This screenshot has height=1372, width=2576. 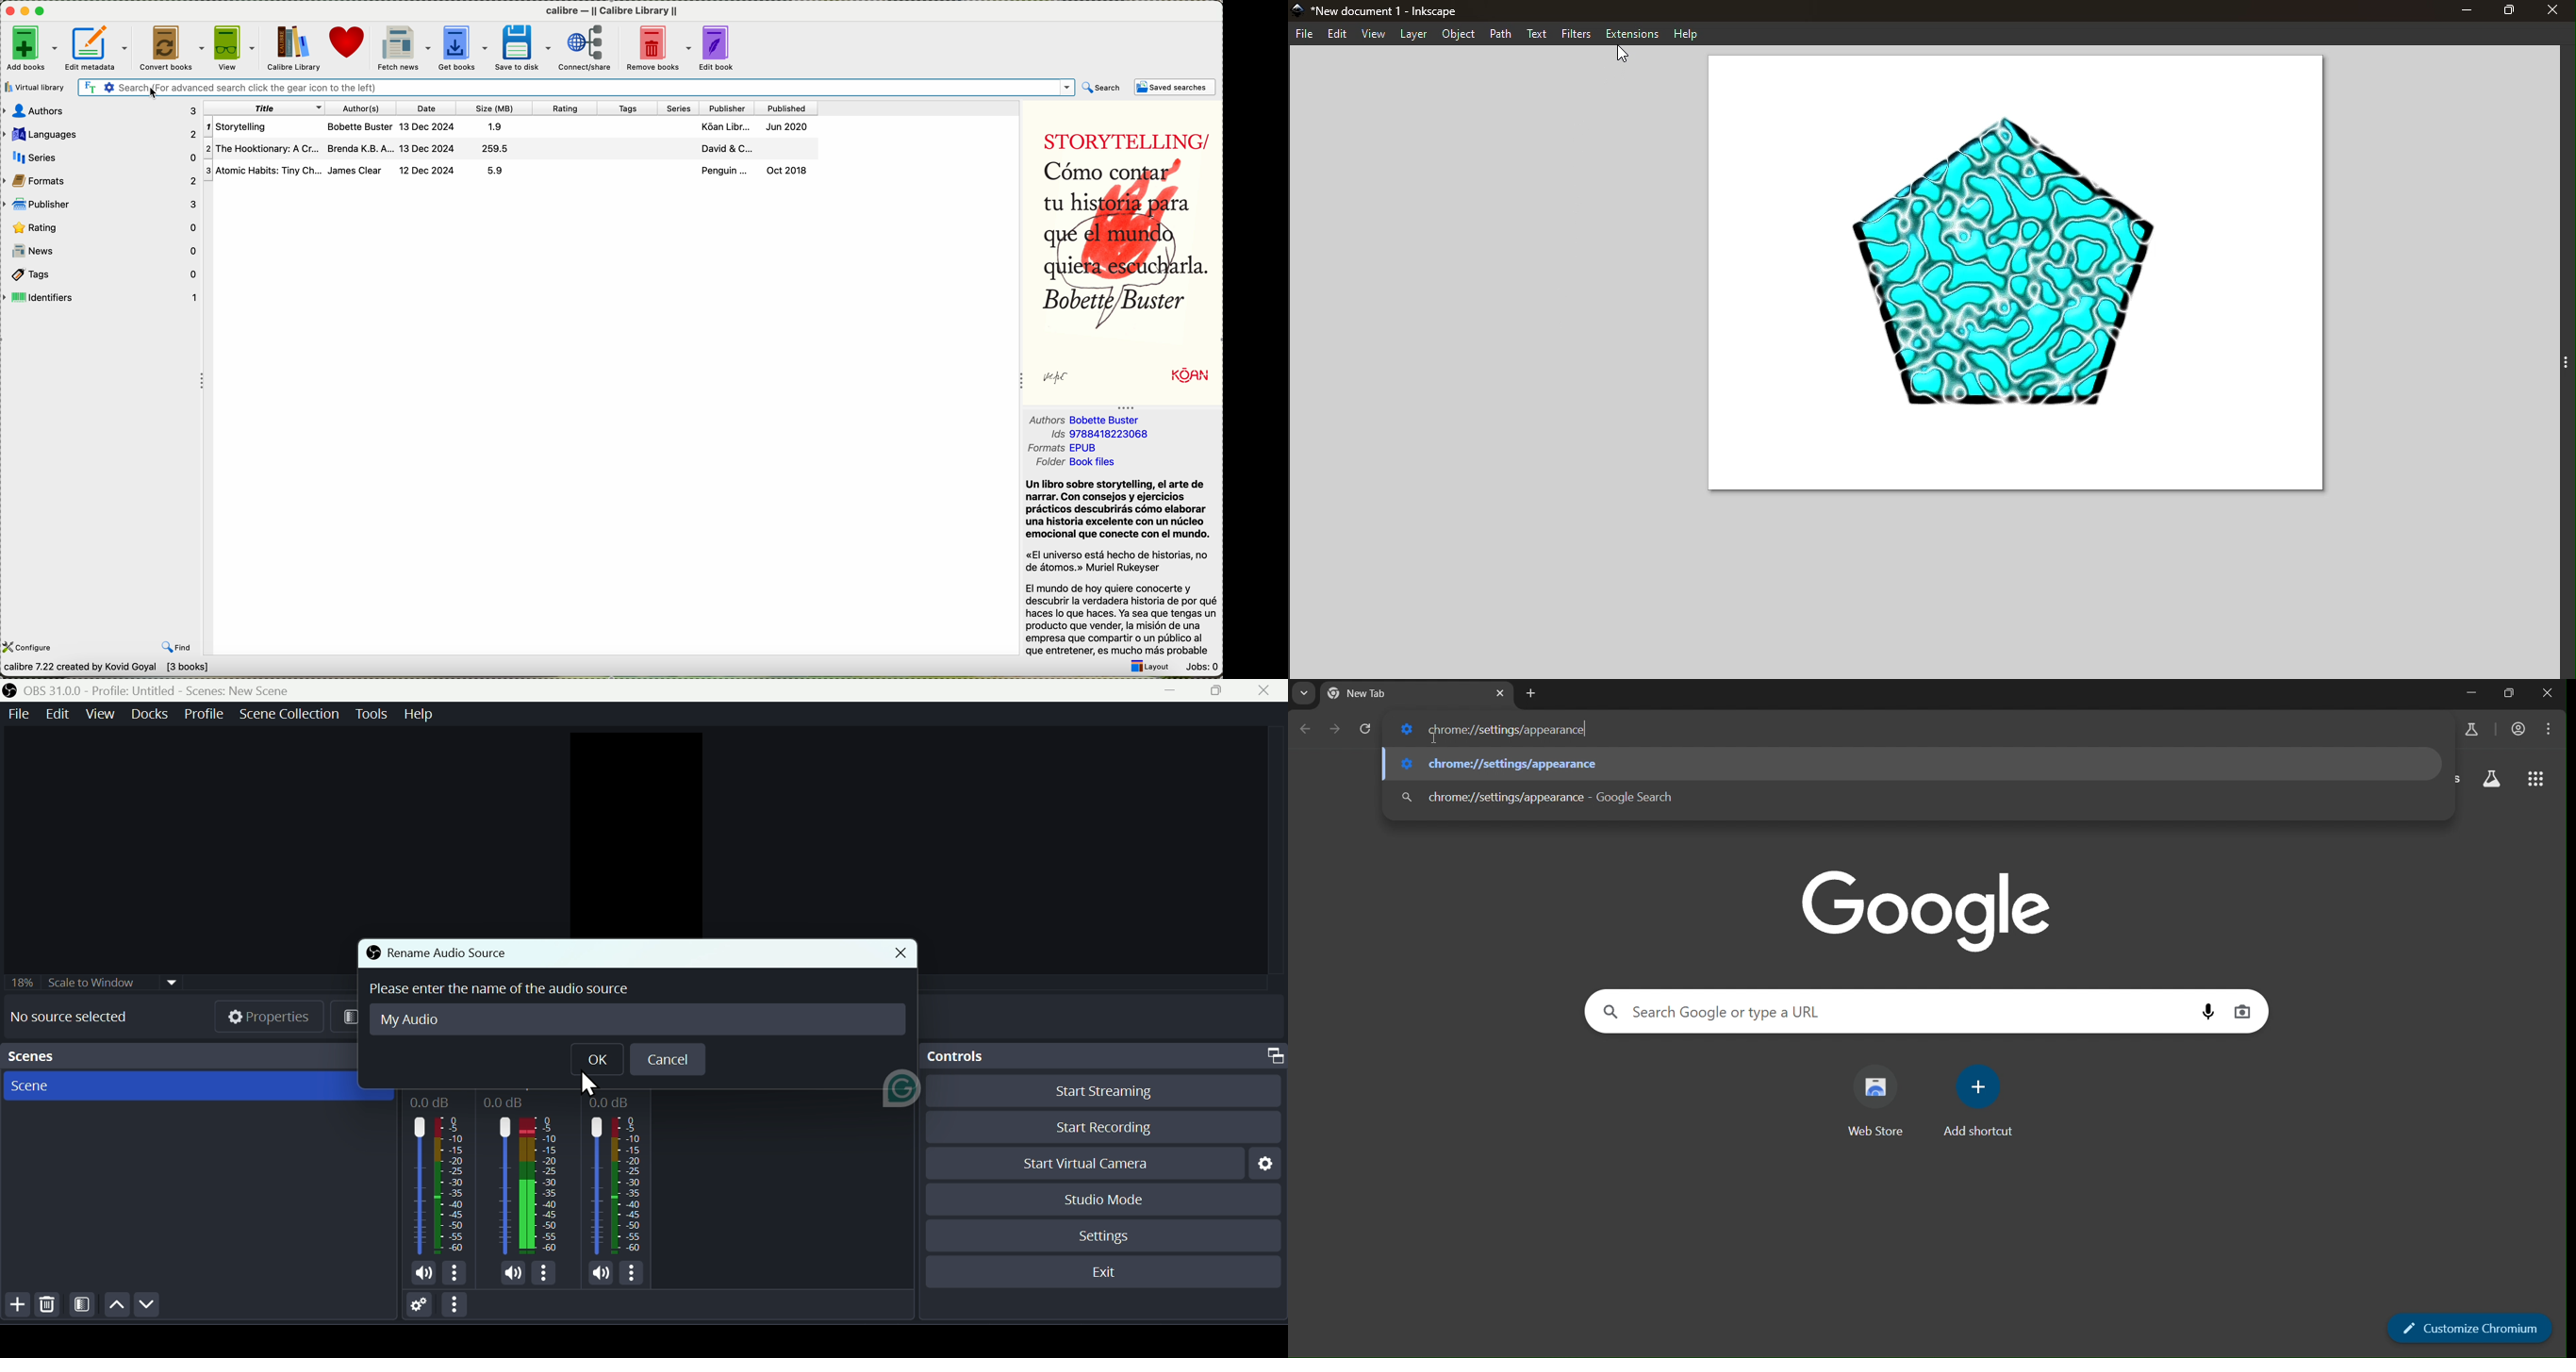 What do you see at coordinates (83, 1307) in the screenshot?
I see `Filter` at bounding box center [83, 1307].